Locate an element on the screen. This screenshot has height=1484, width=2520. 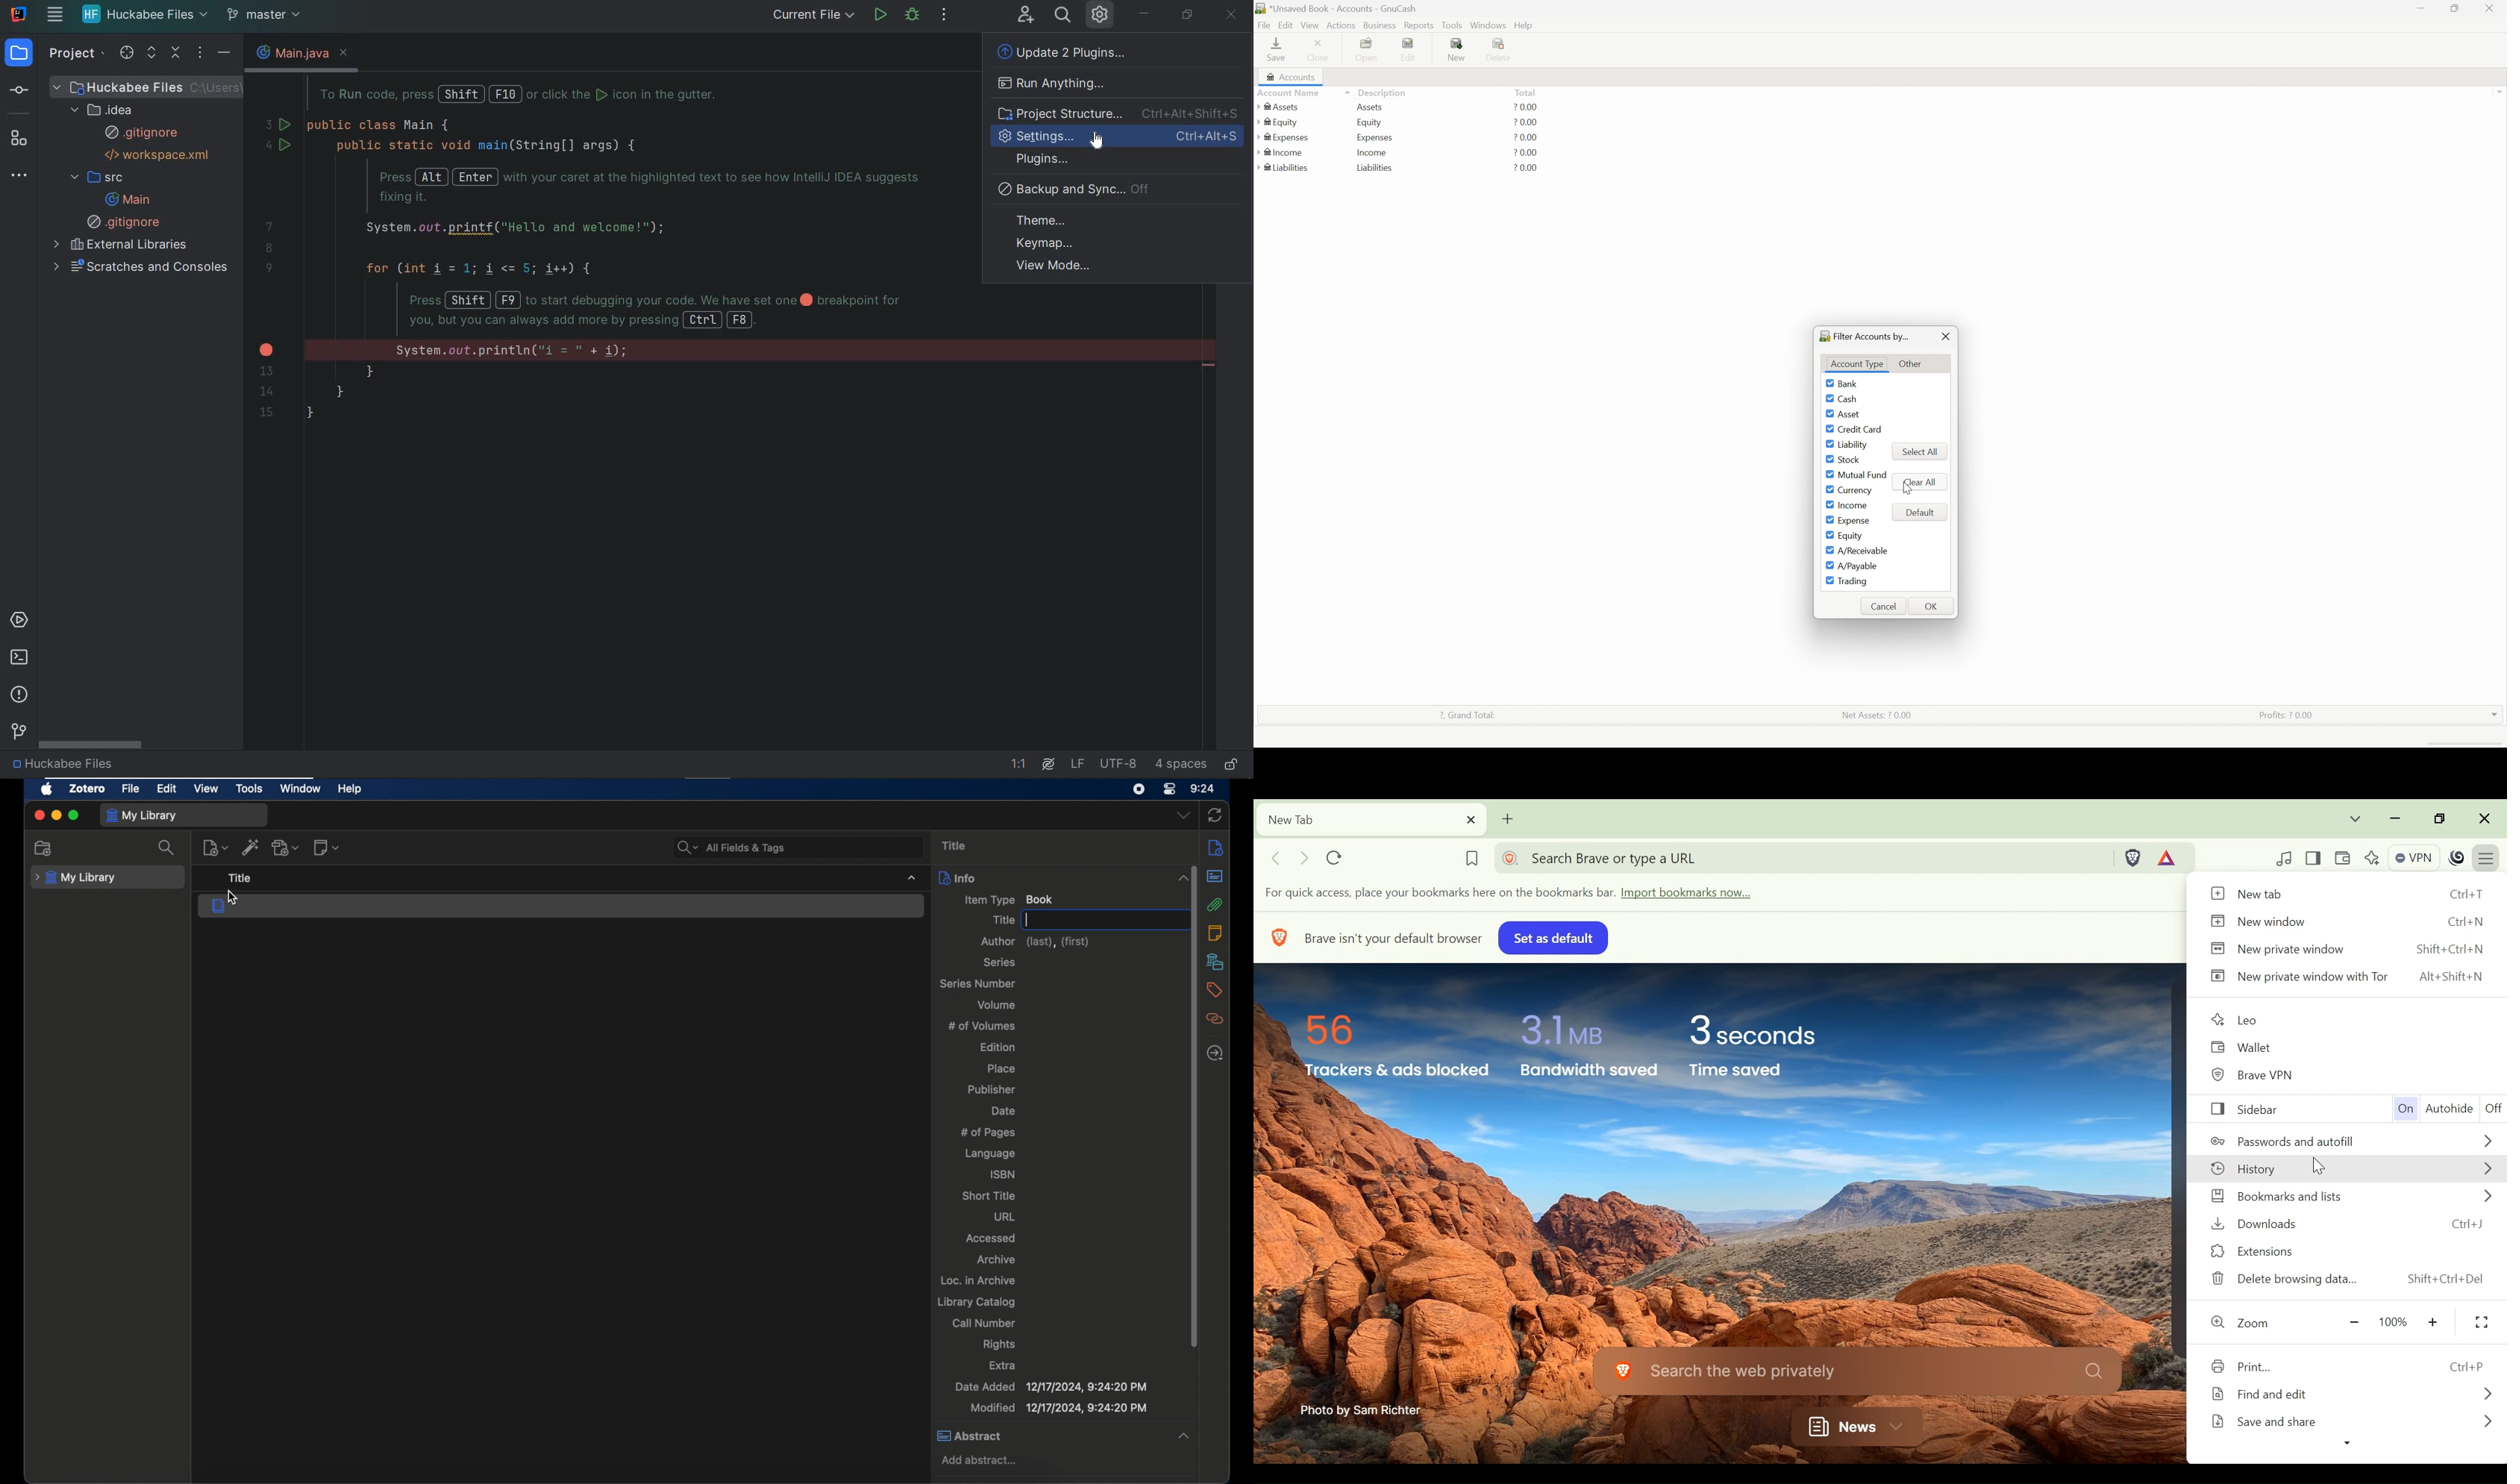
no of pages is located at coordinates (991, 1133).